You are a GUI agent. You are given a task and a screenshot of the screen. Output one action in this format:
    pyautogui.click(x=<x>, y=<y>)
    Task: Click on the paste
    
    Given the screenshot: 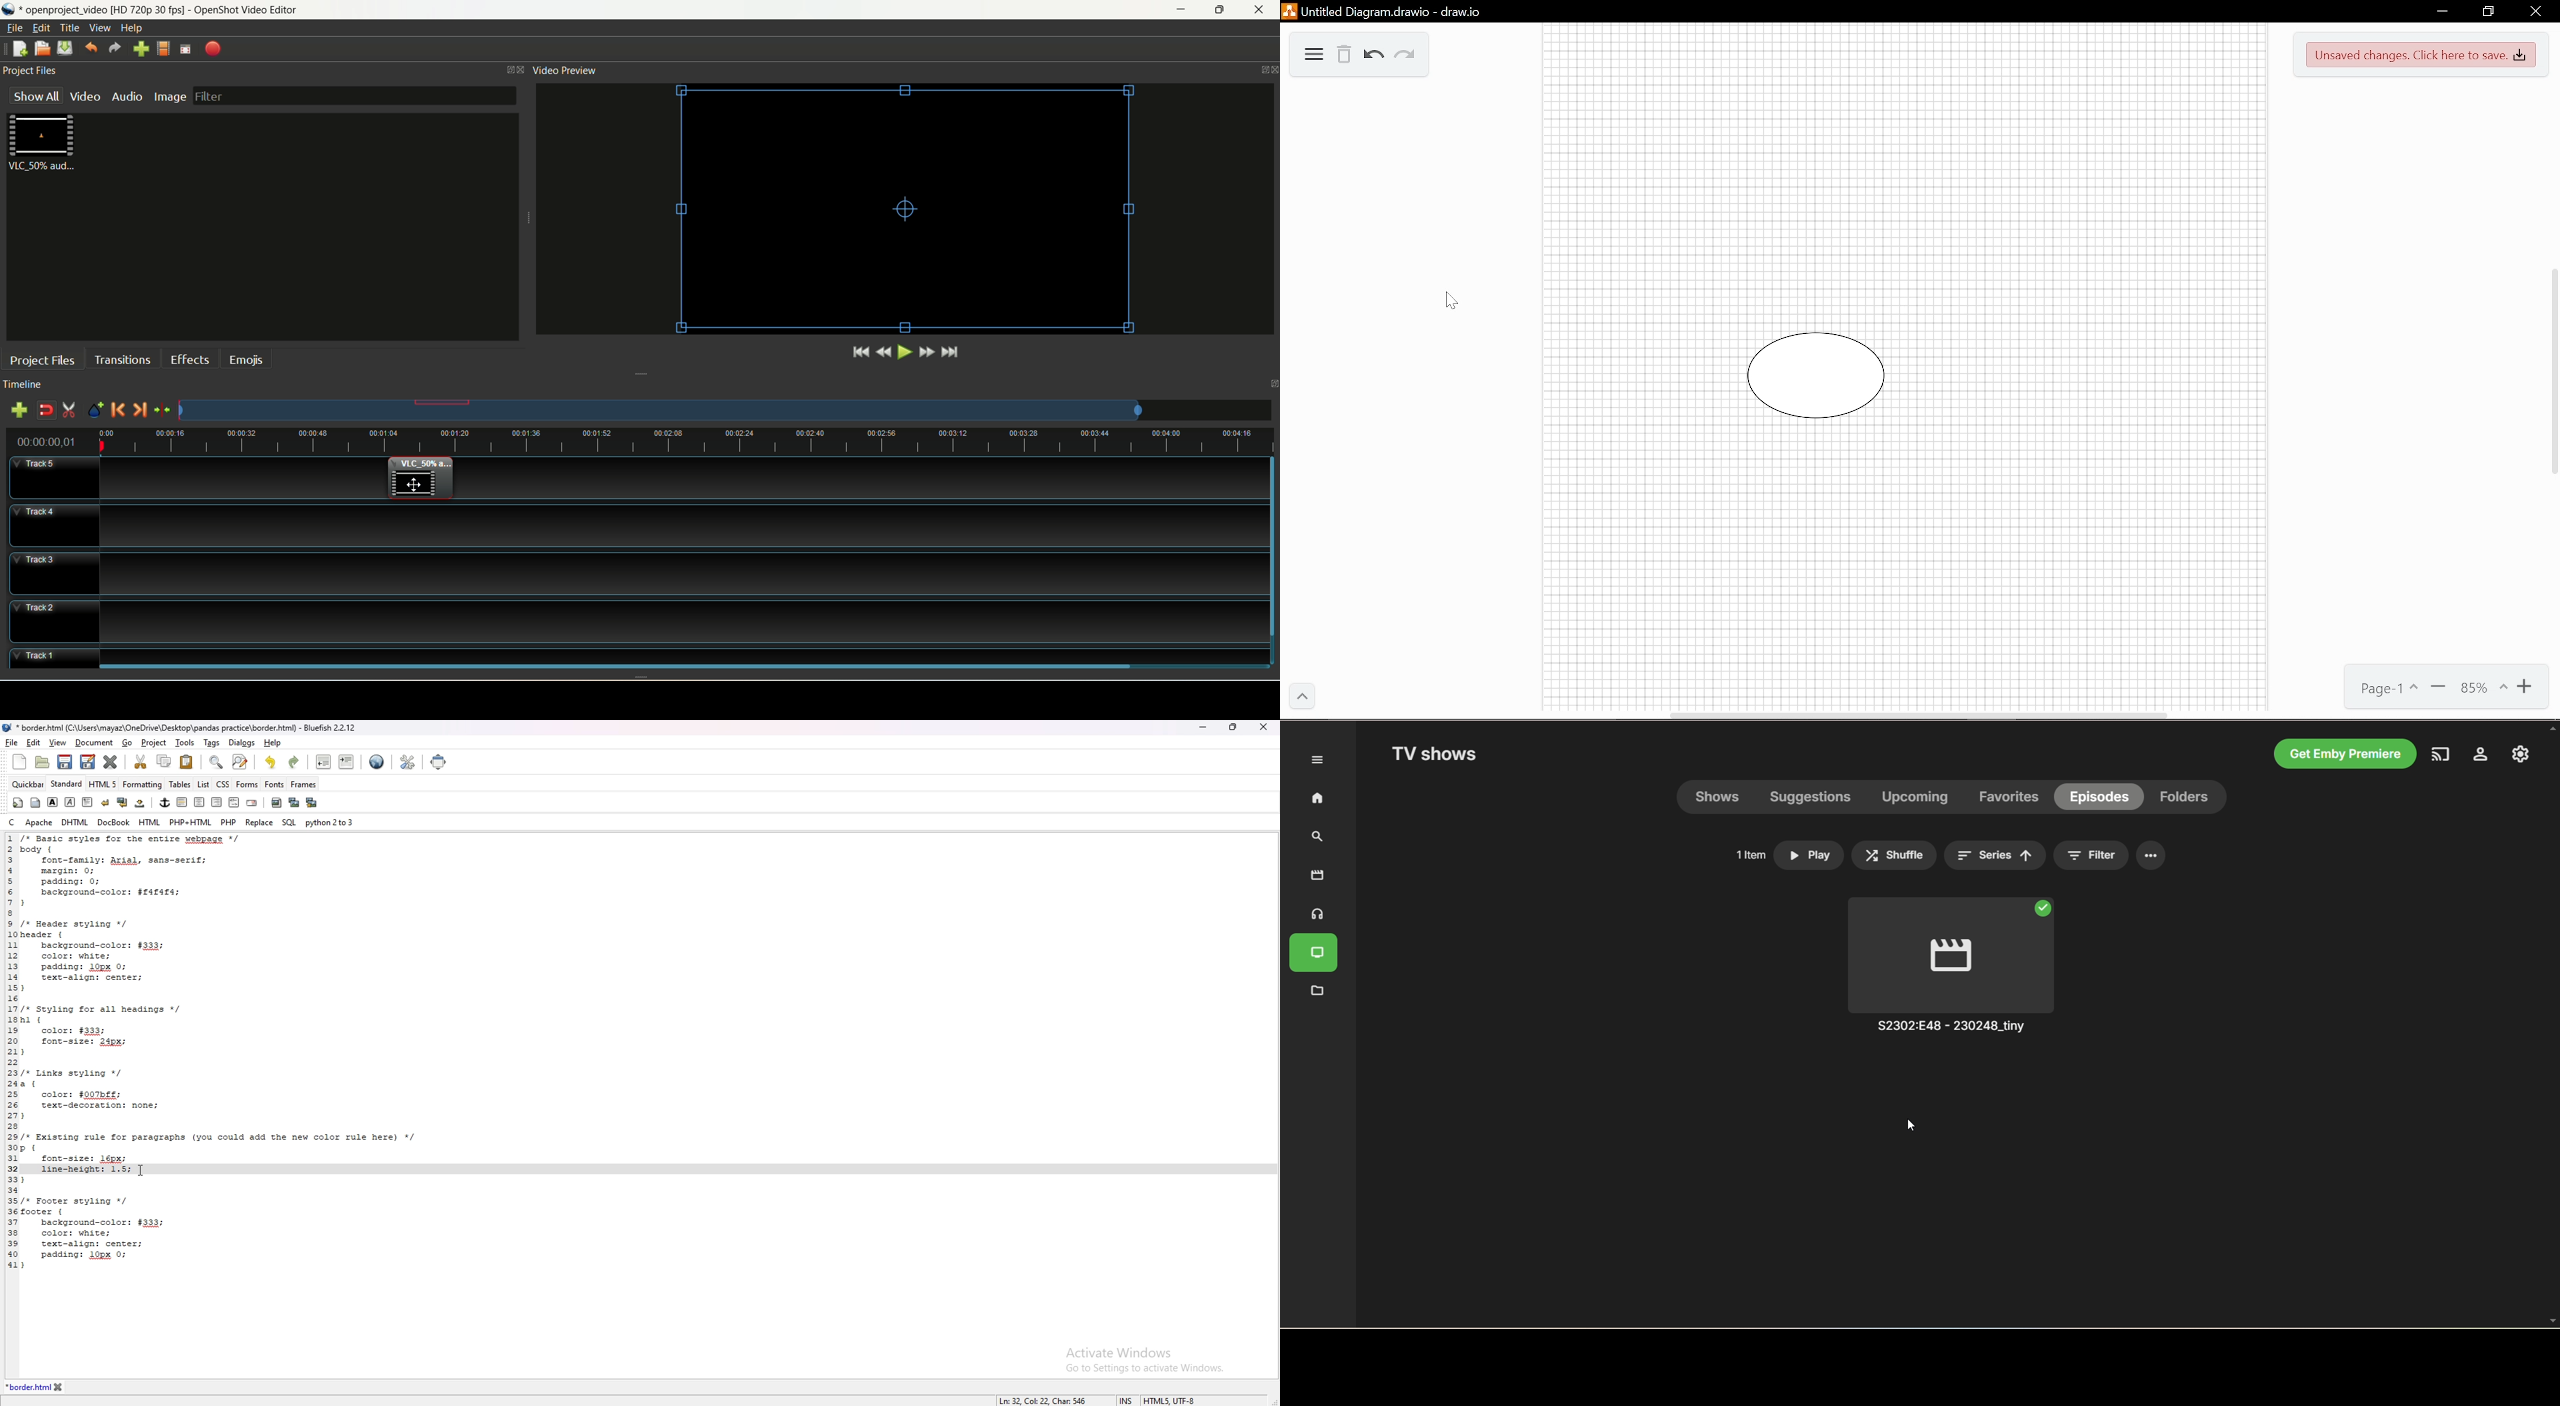 What is the action you would take?
    pyautogui.click(x=187, y=761)
    